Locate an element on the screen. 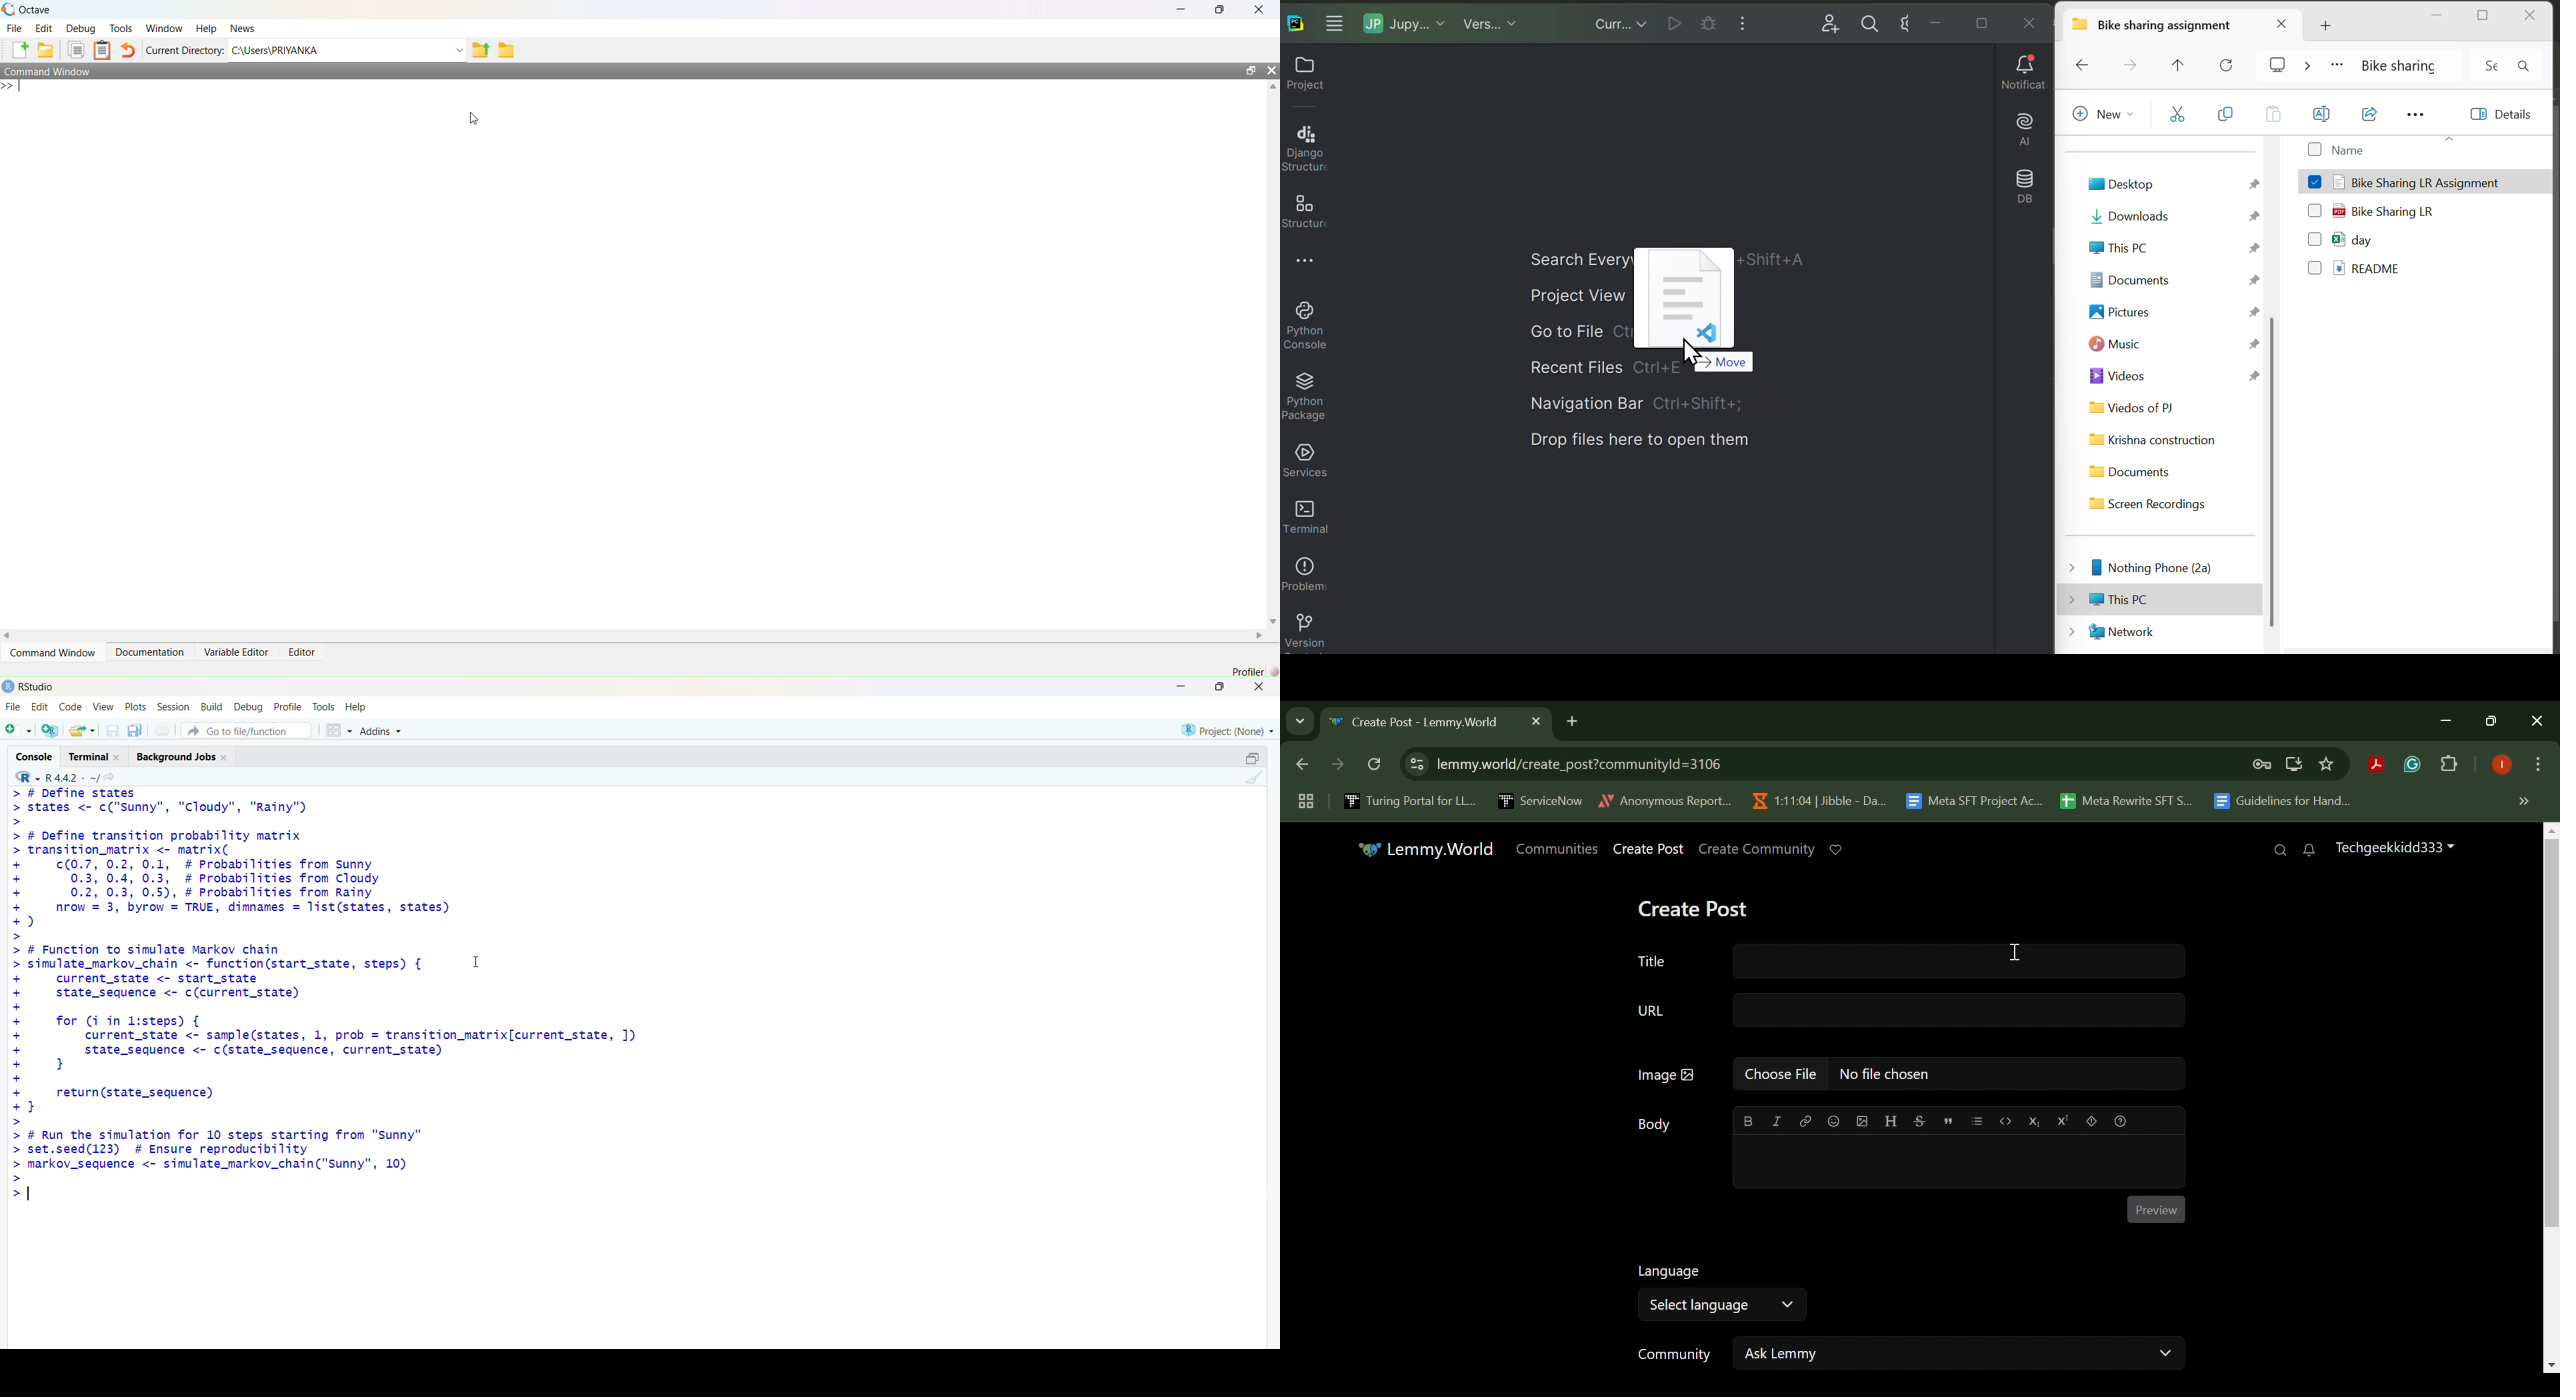 Image resolution: width=2576 pixels, height=1400 pixels. Minimize Window is located at coordinates (2494, 720).